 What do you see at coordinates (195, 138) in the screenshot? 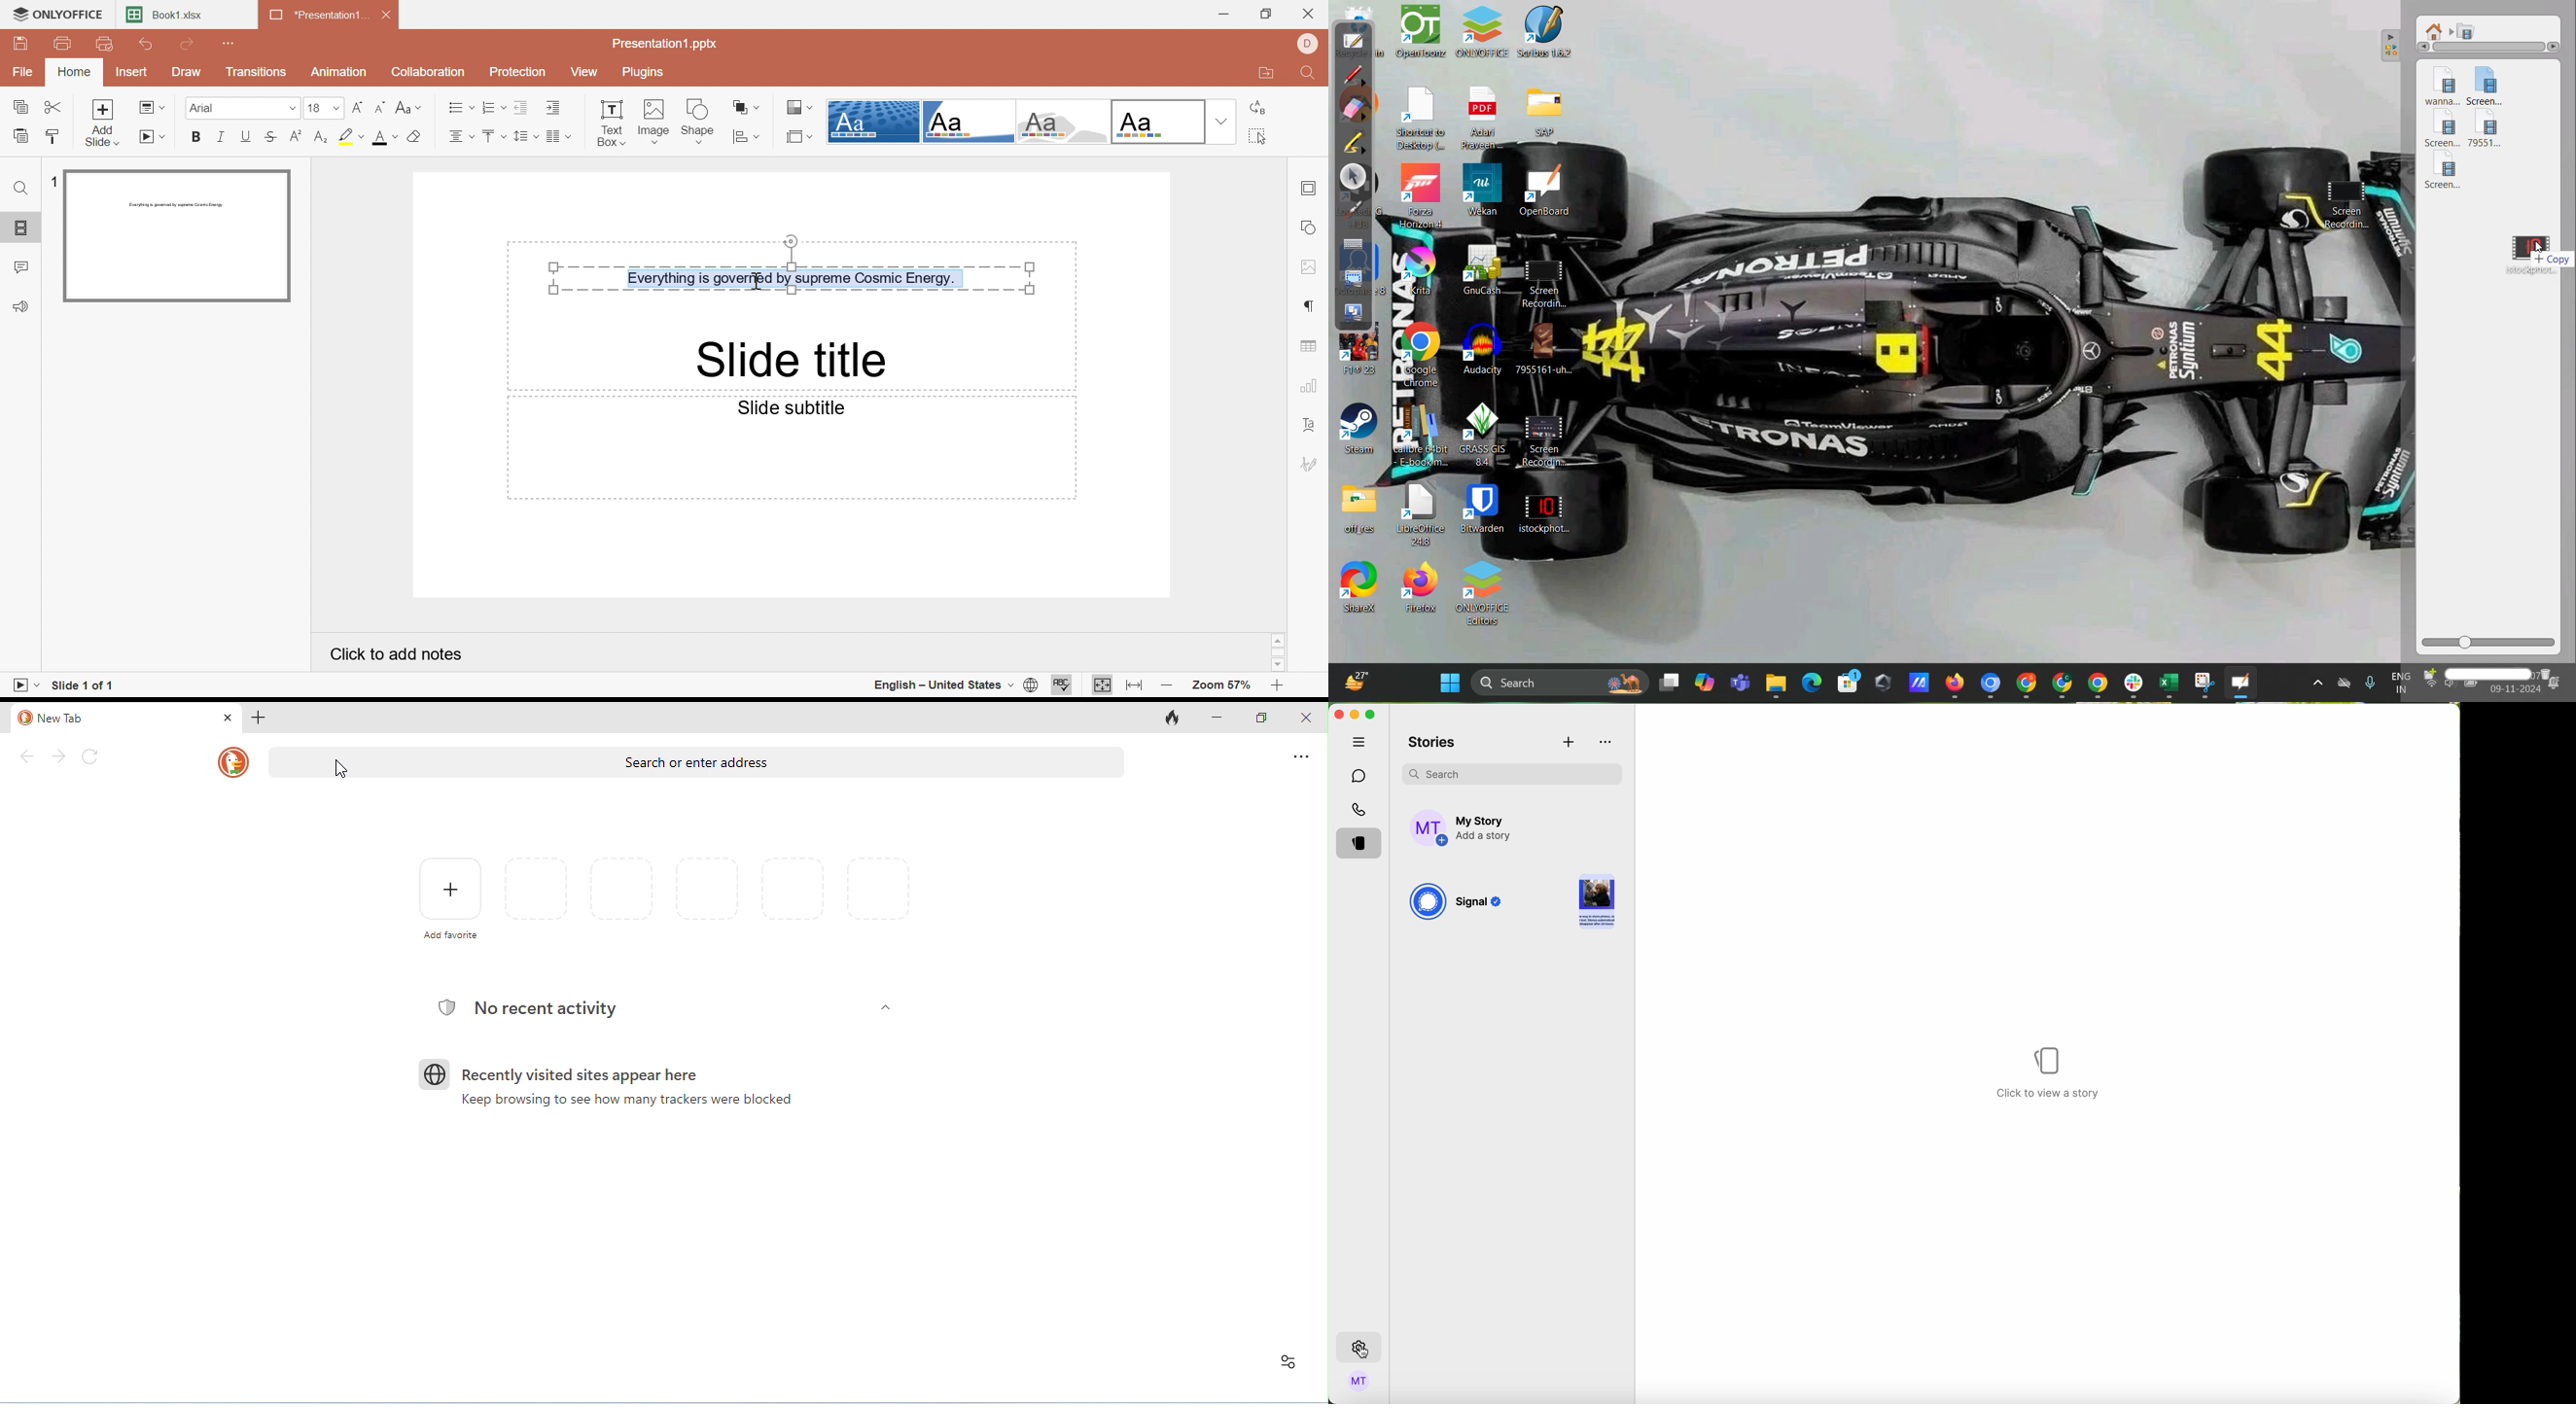
I see `Bold` at bounding box center [195, 138].